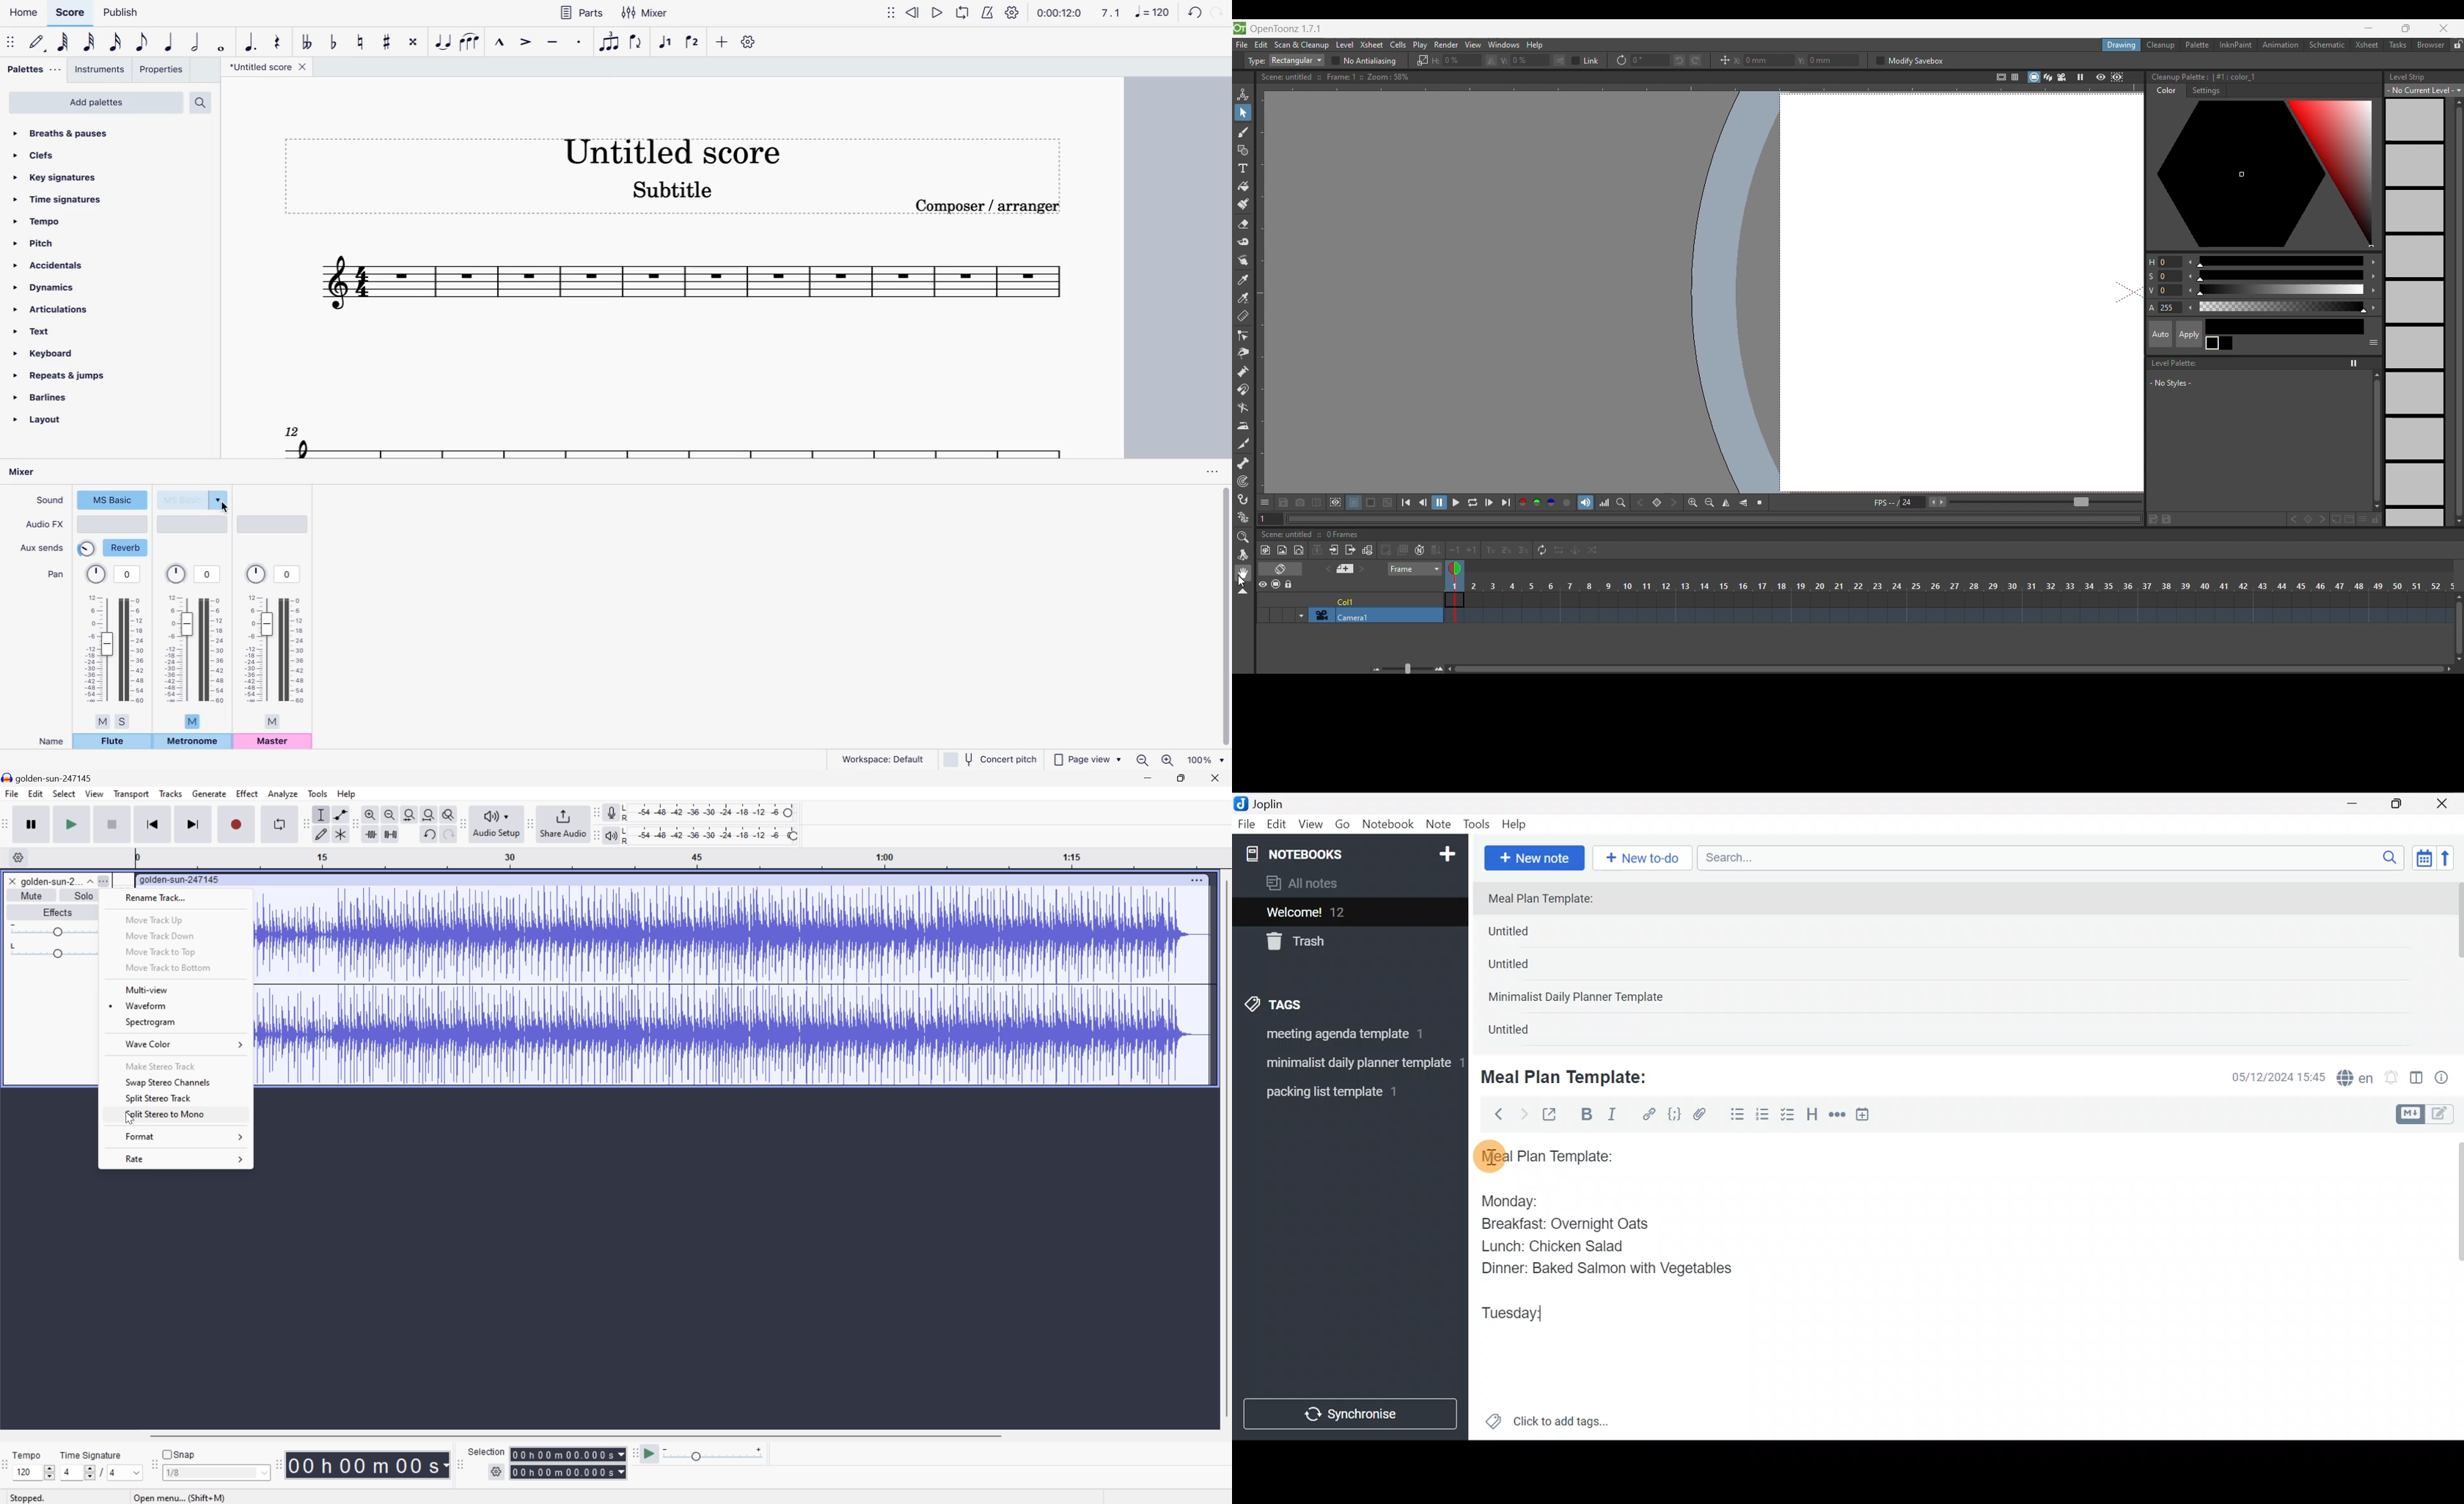 Image resolution: width=2464 pixels, height=1512 pixels. Describe the element at coordinates (583, 12) in the screenshot. I see `parts` at that location.